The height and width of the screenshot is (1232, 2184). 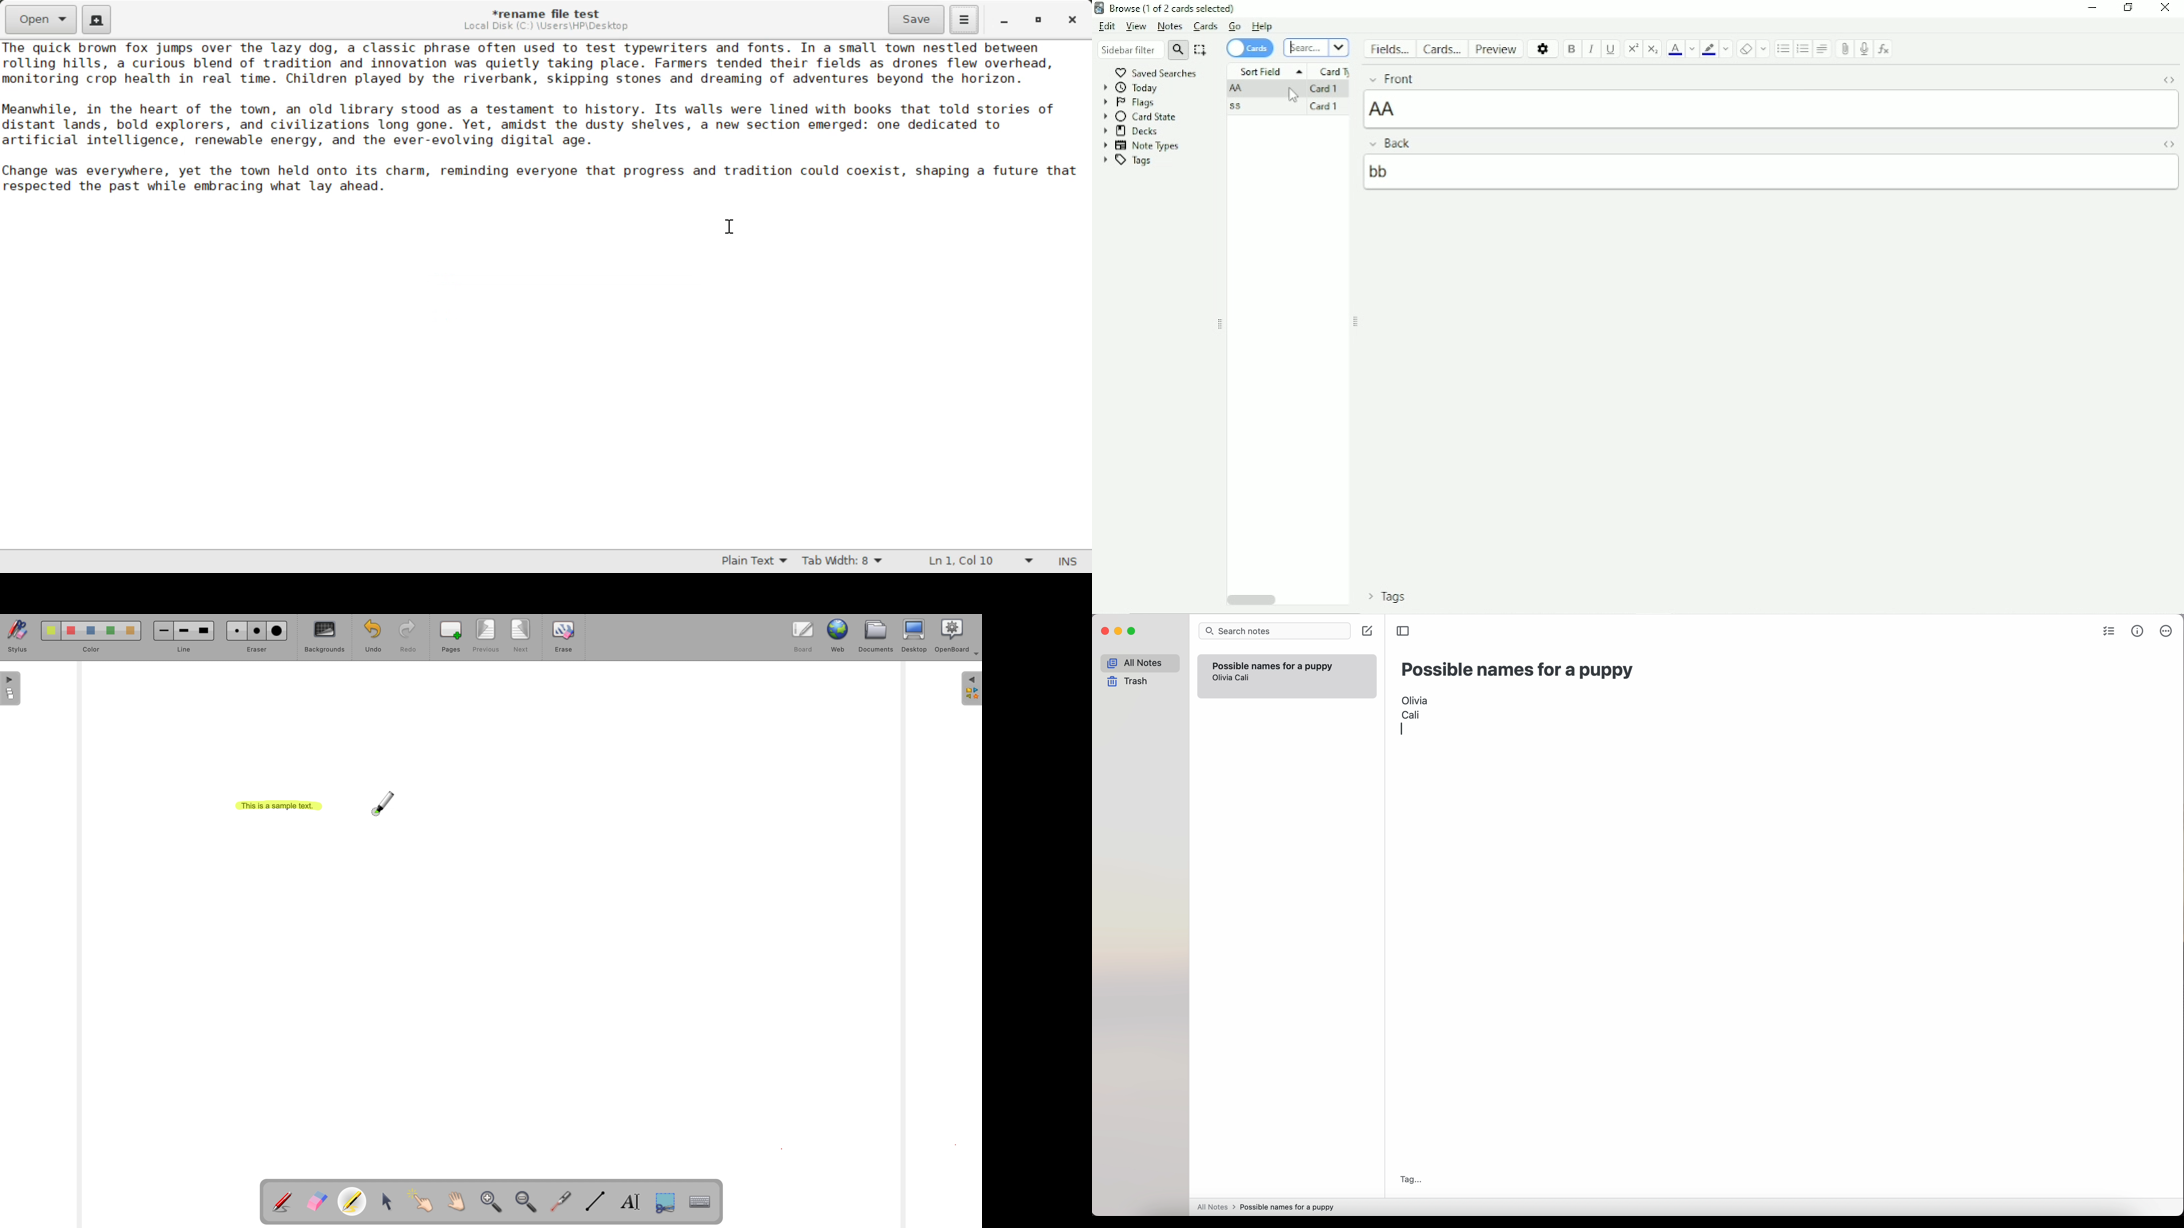 I want to click on Cards, so click(x=1206, y=27).